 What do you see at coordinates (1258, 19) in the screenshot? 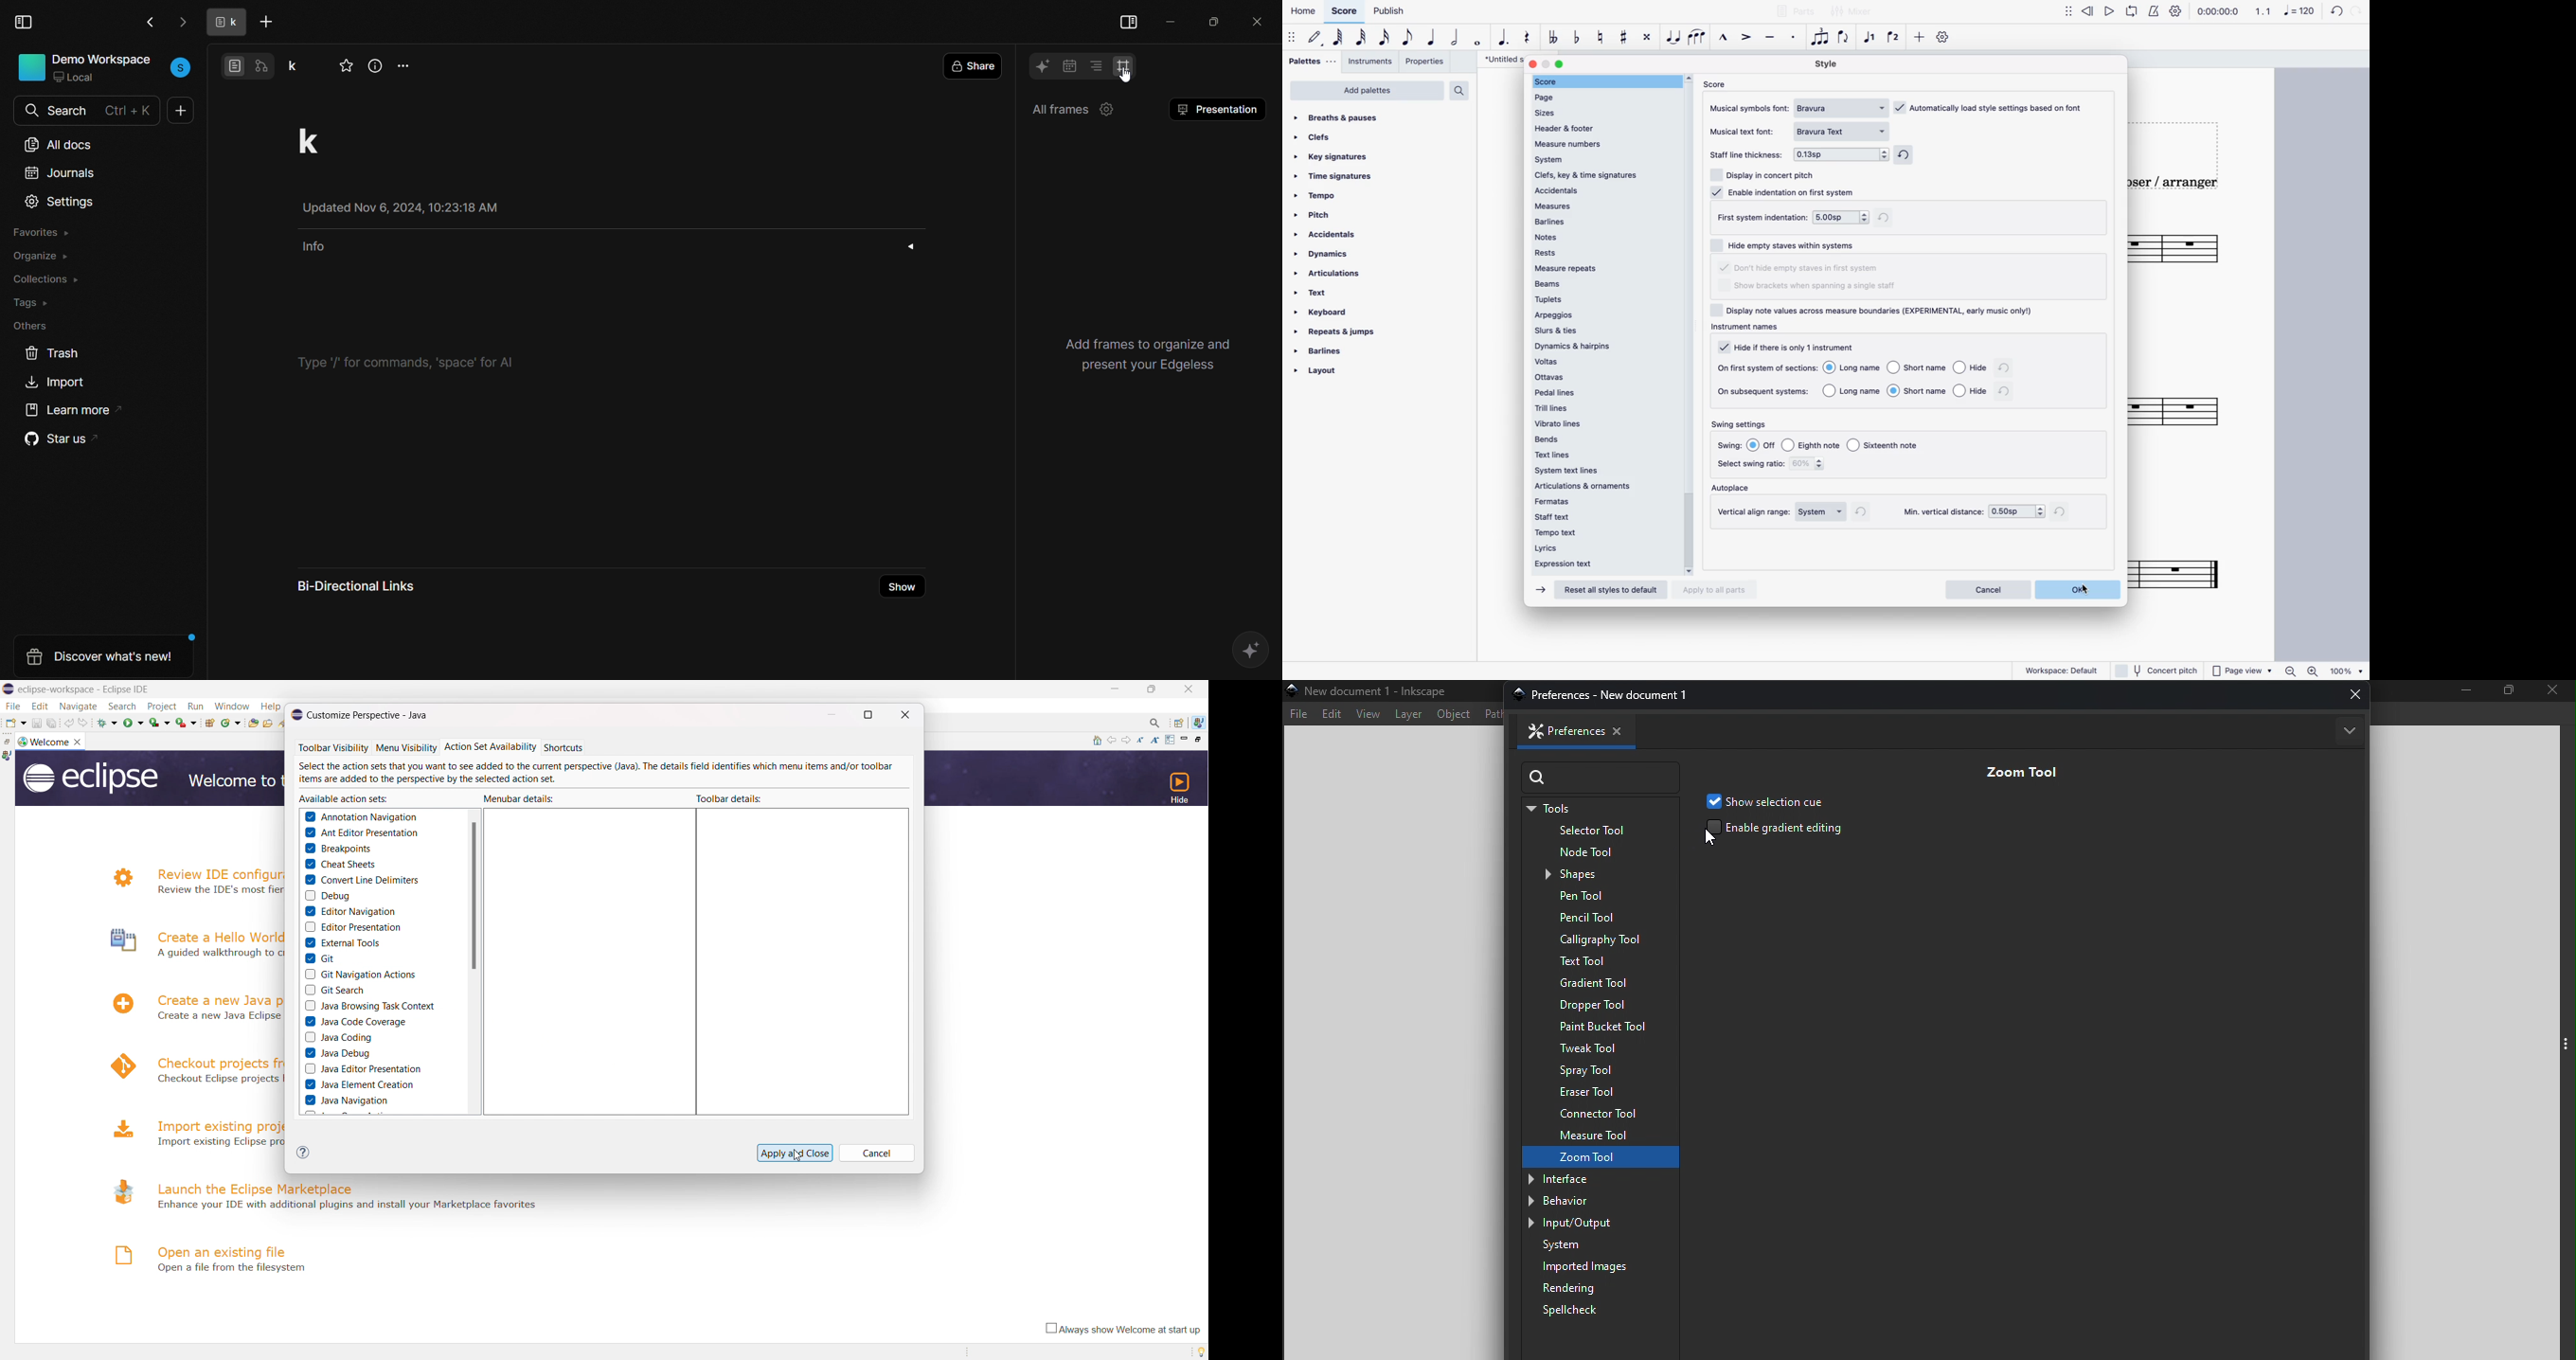
I see `close` at bounding box center [1258, 19].